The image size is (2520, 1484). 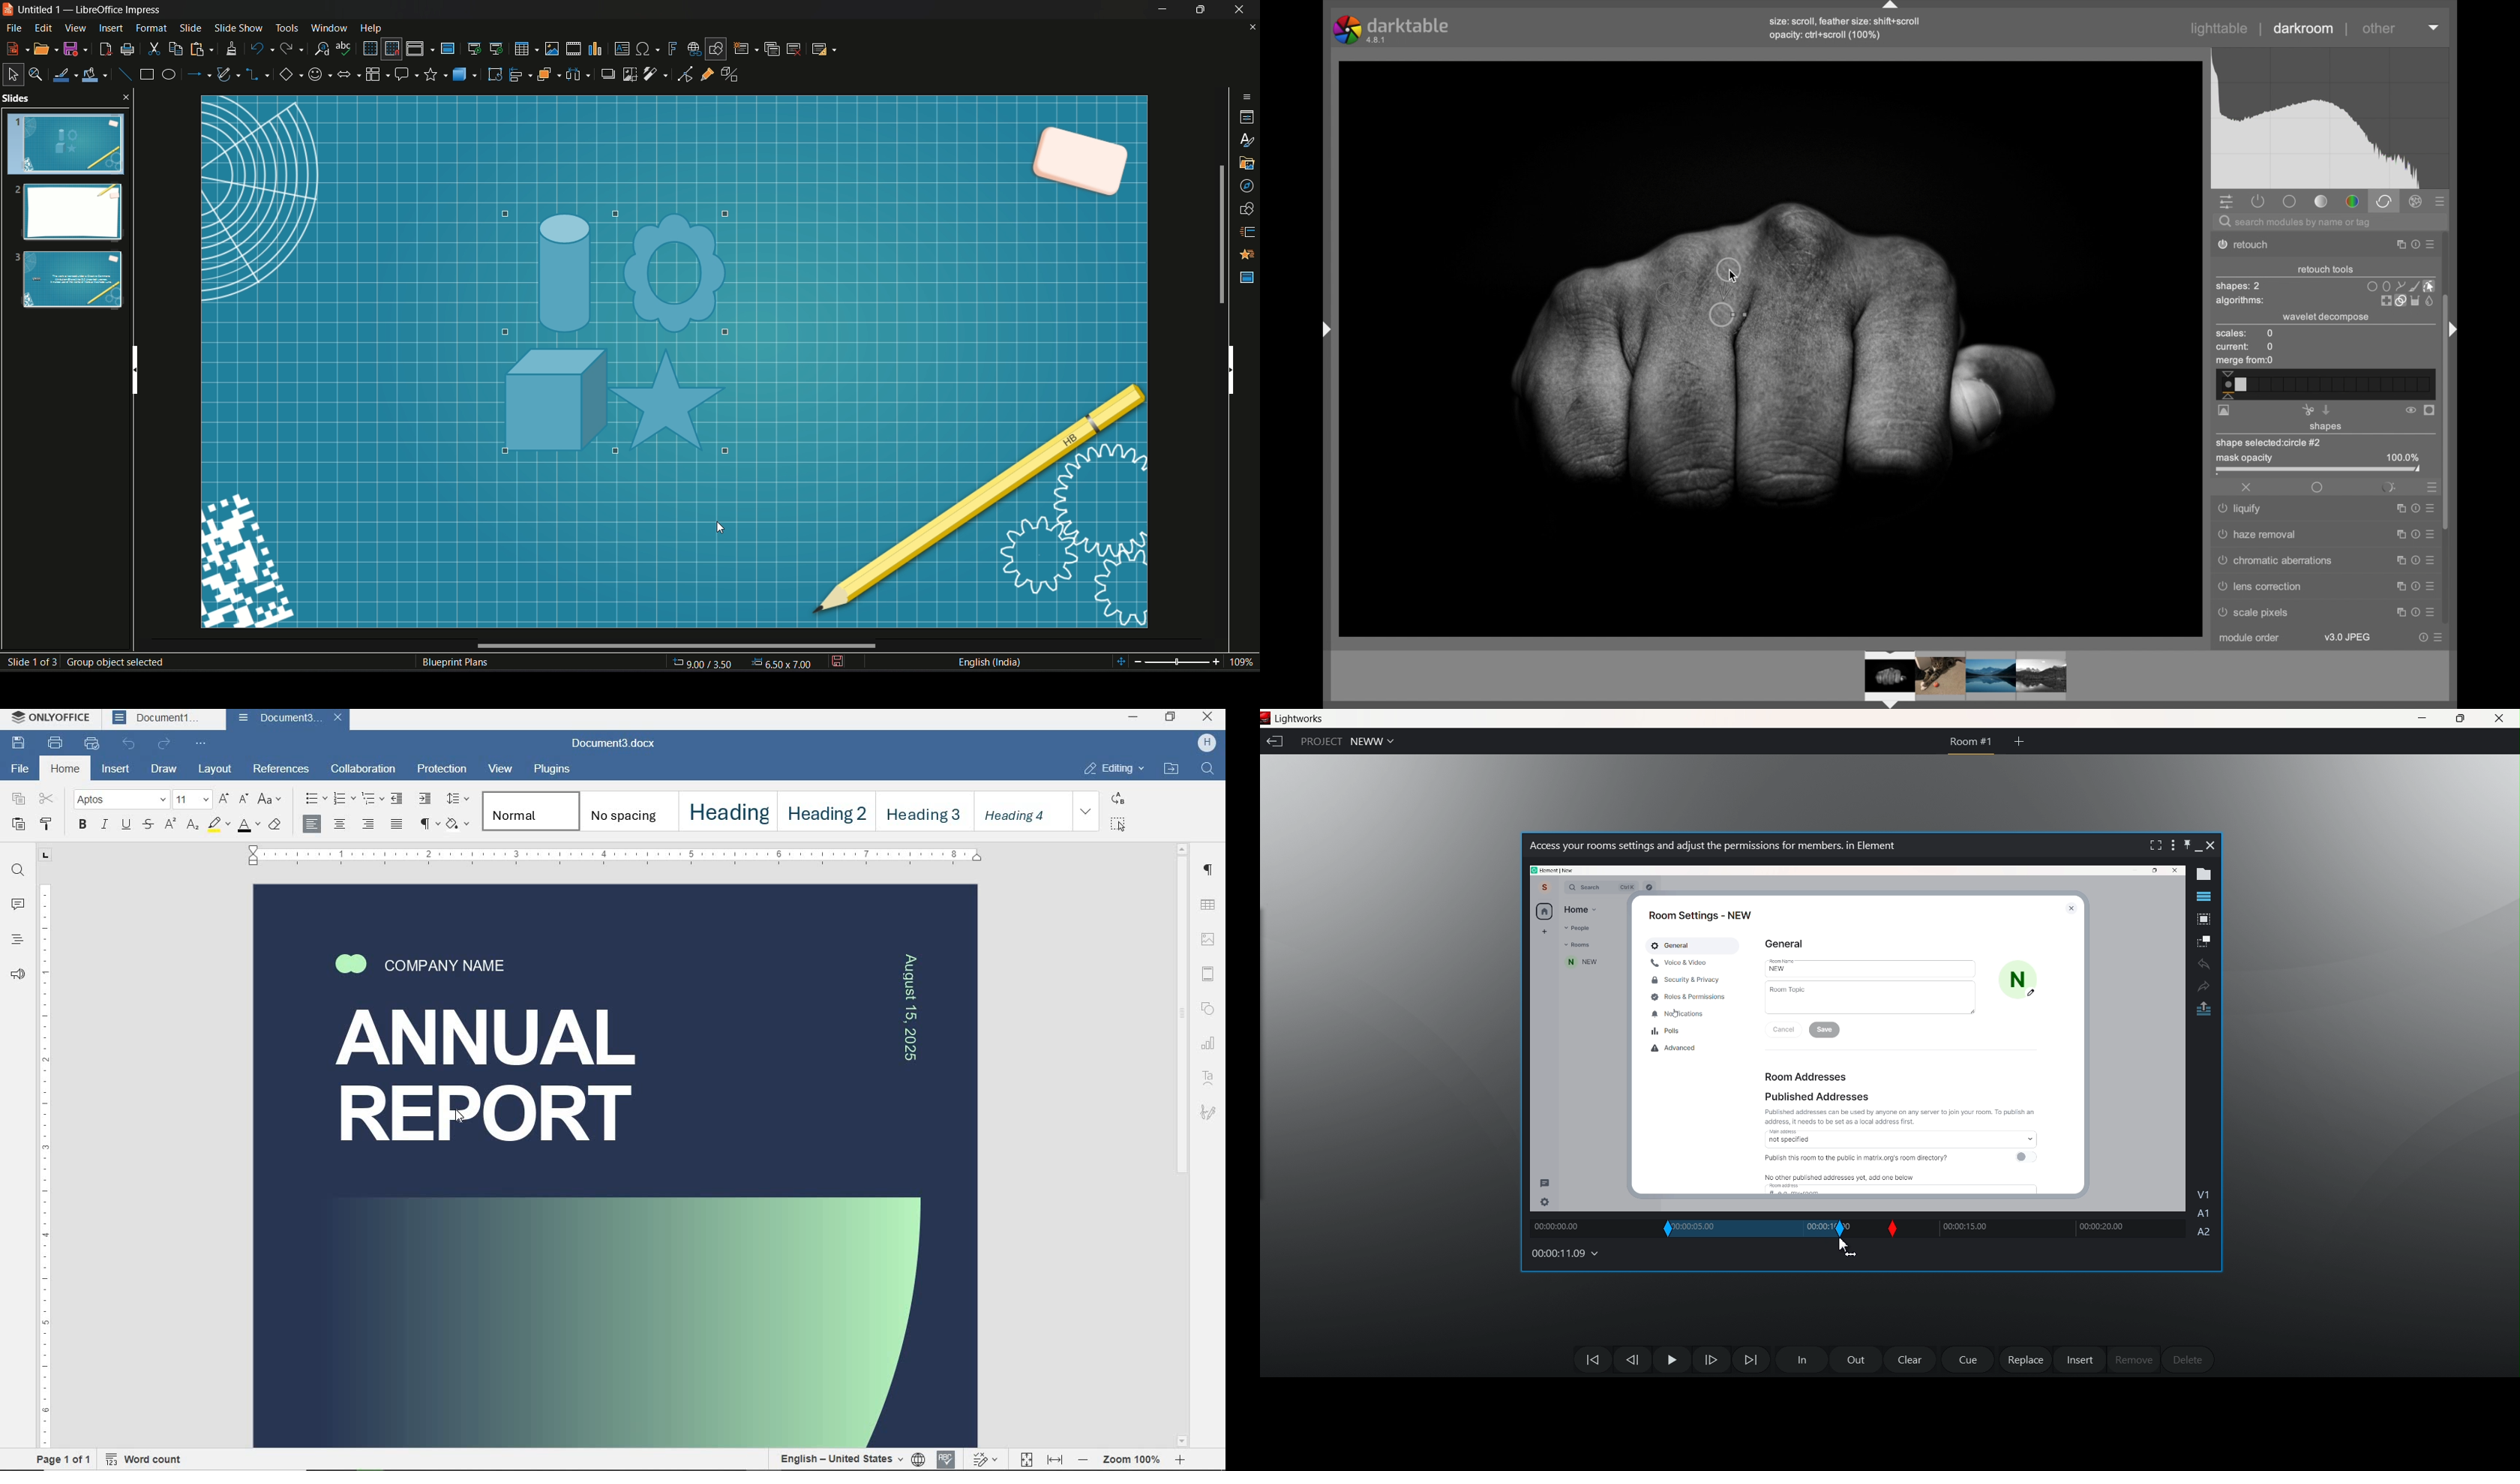 What do you see at coordinates (1590, 1228) in the screenshot?
I see `track` at bounding box center [1590, 1228].